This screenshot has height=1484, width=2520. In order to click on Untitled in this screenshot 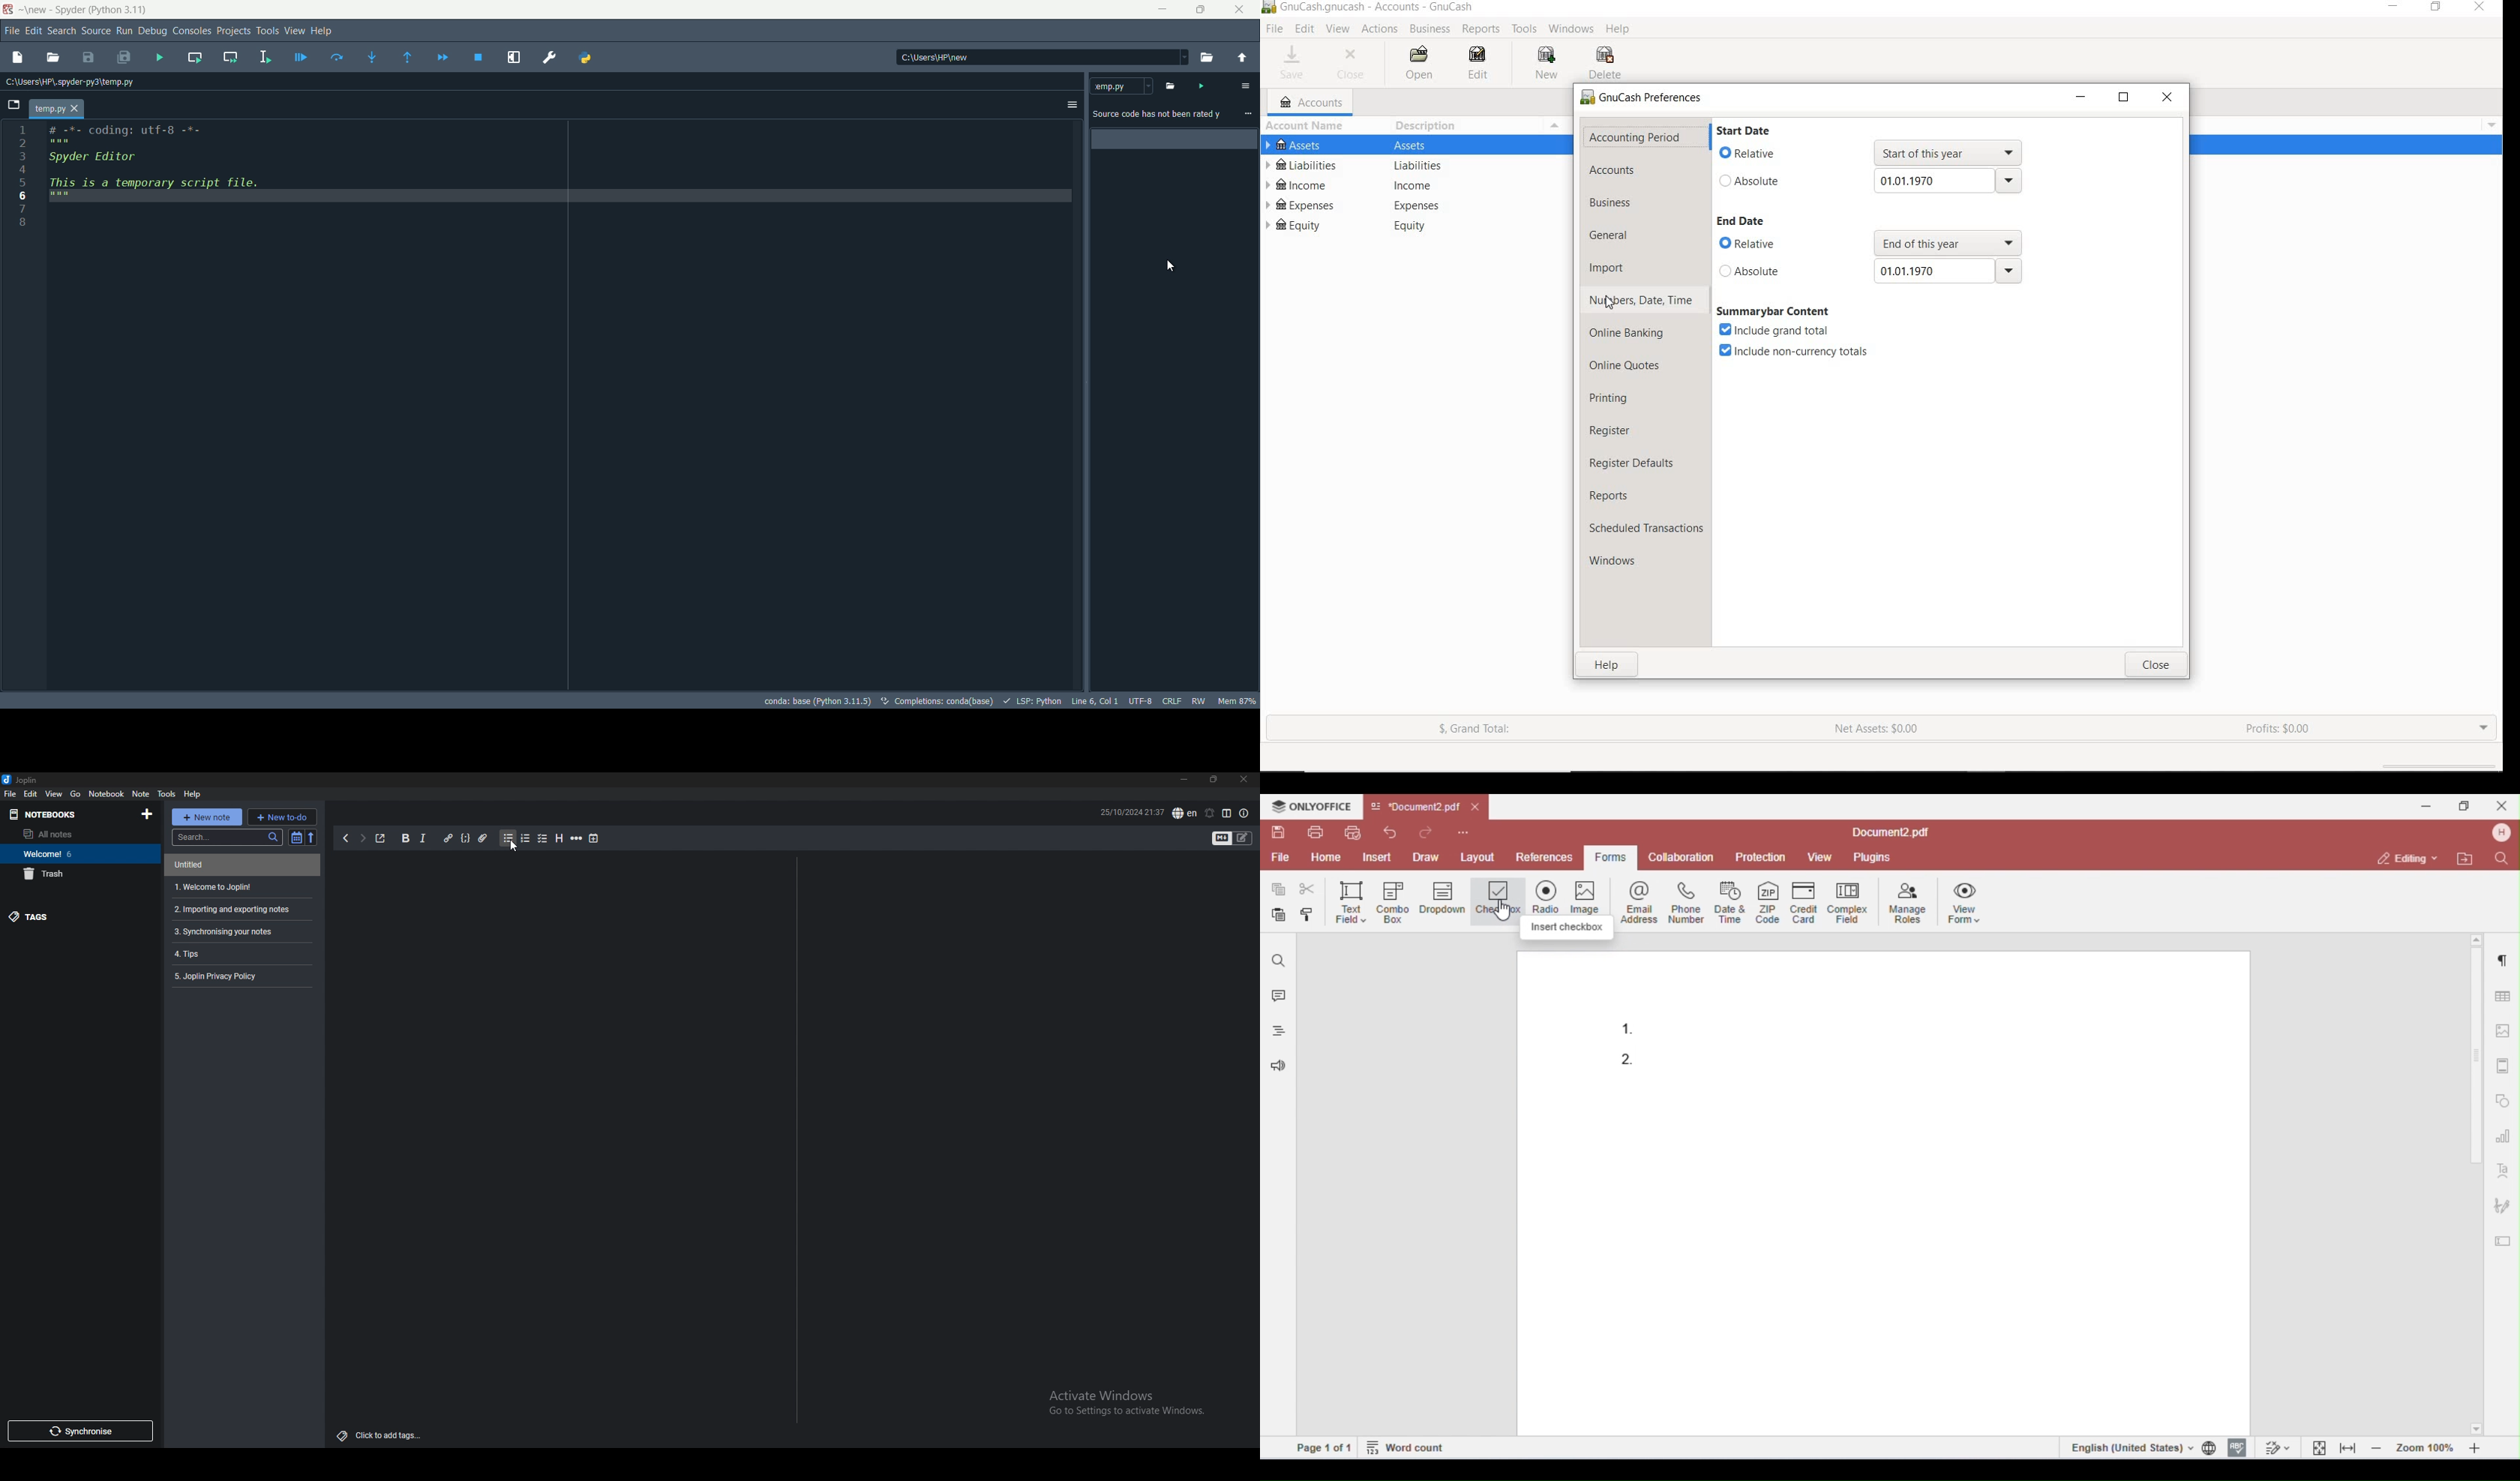, I will do `click(201, 865)`.